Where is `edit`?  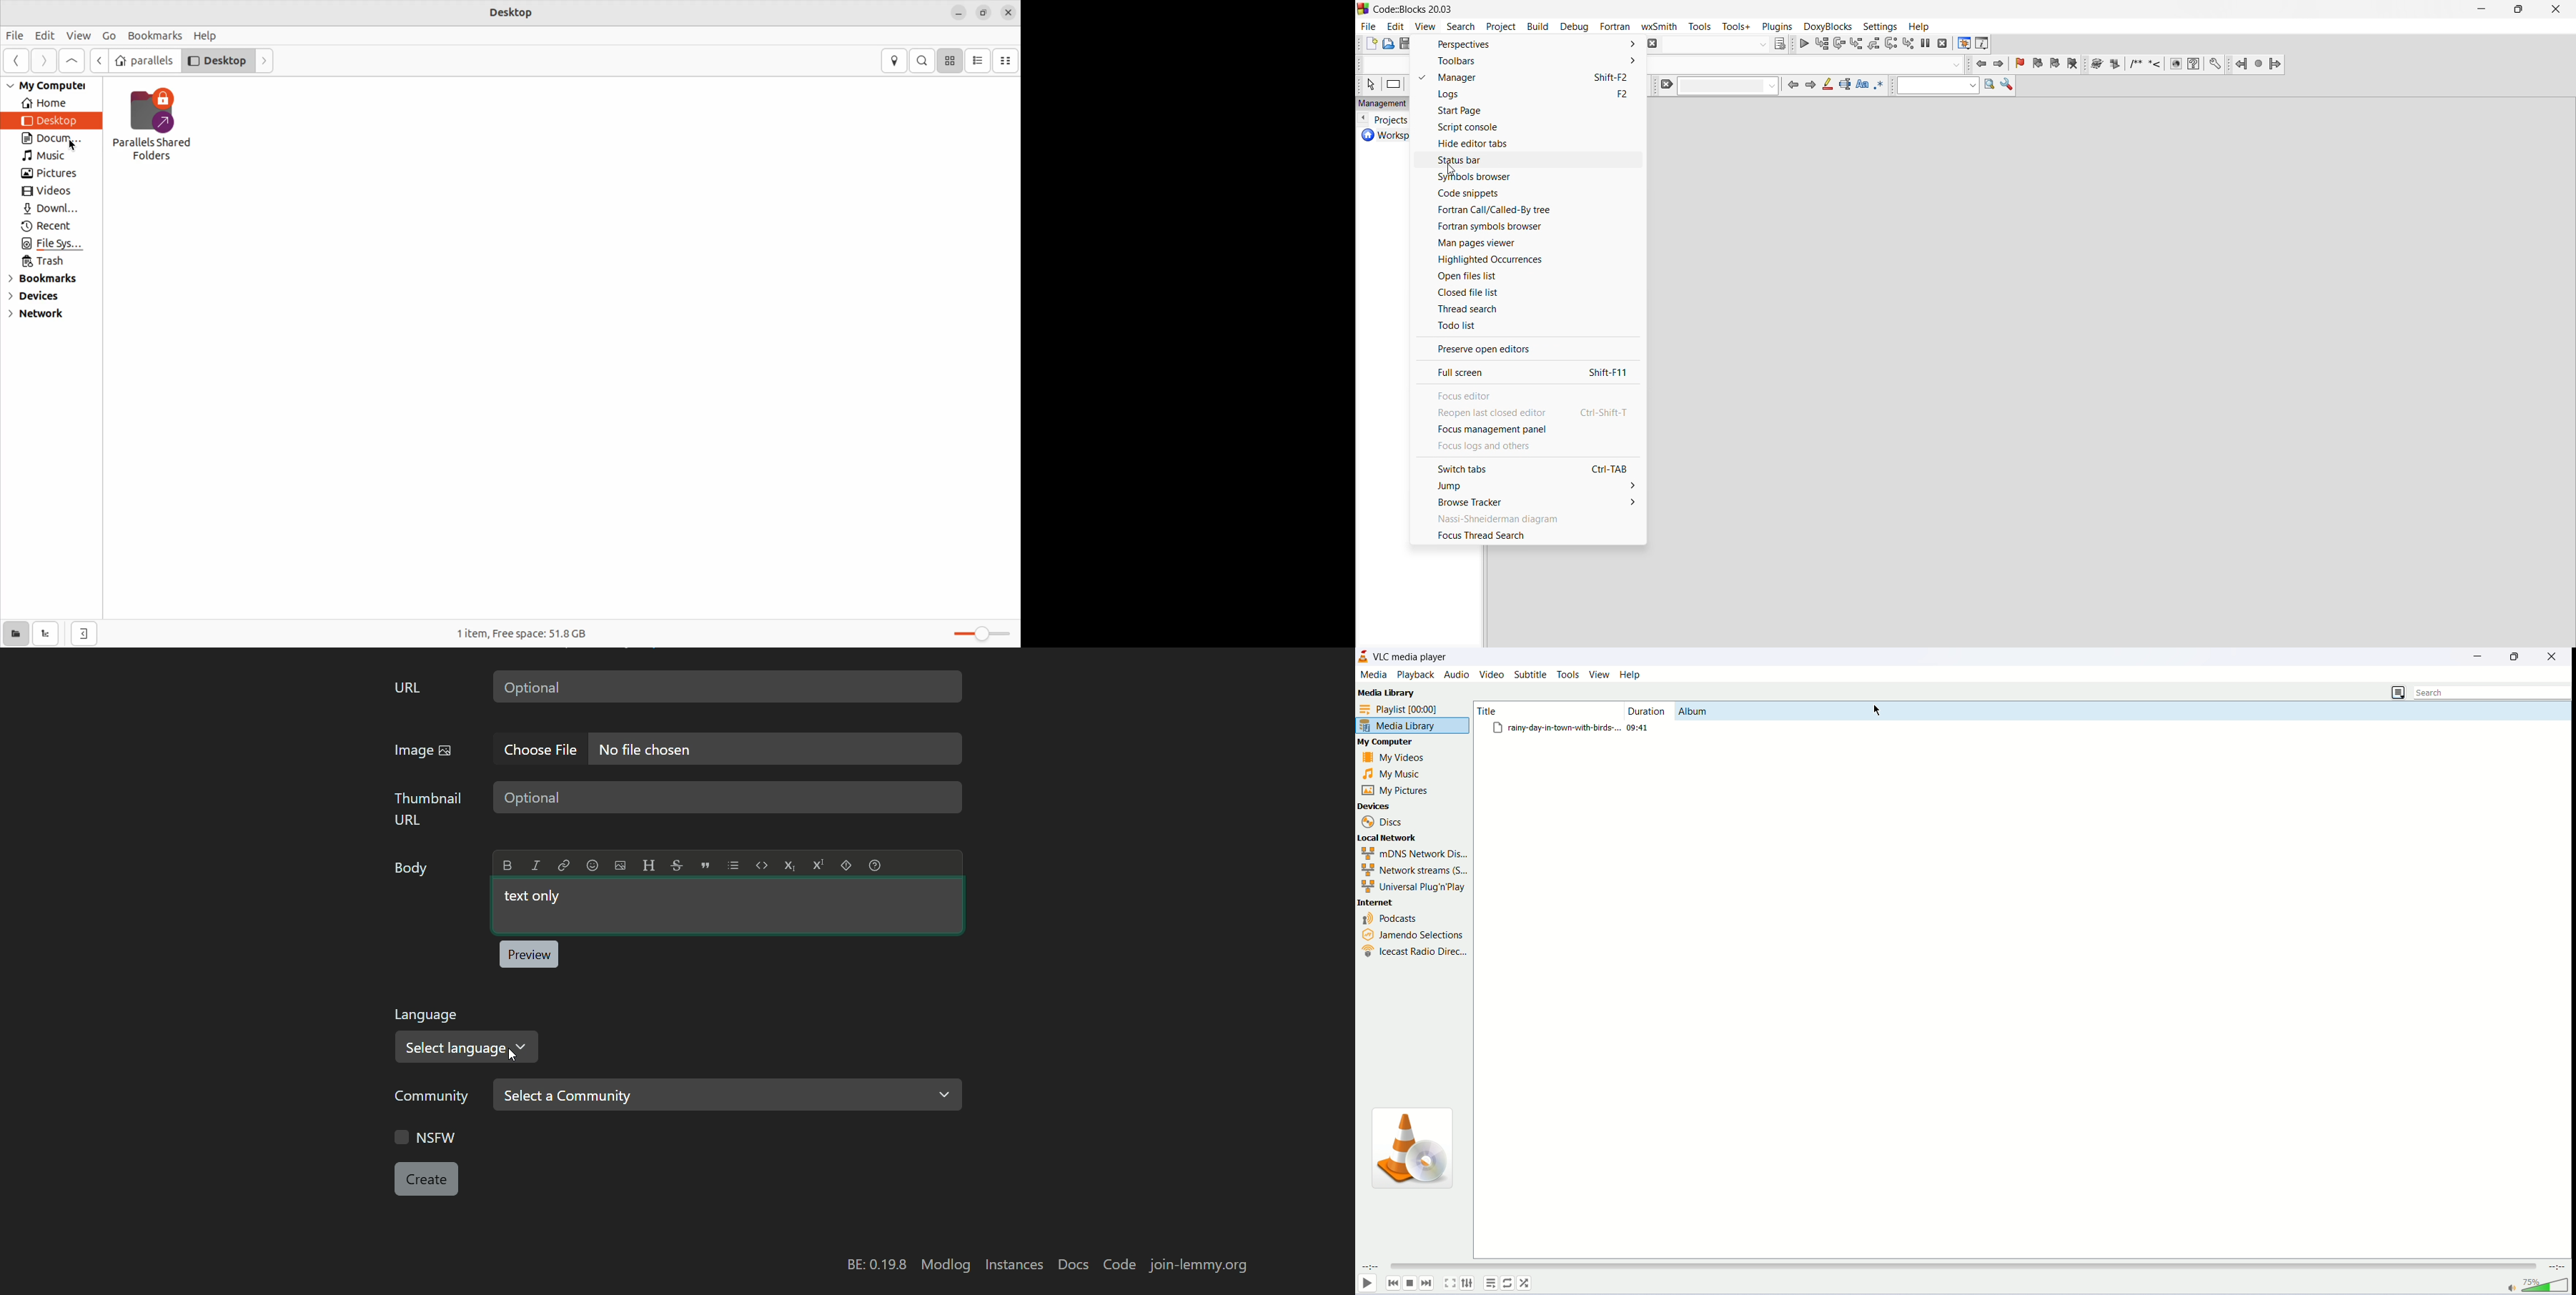 edit is located at coordinates (1397, 27).